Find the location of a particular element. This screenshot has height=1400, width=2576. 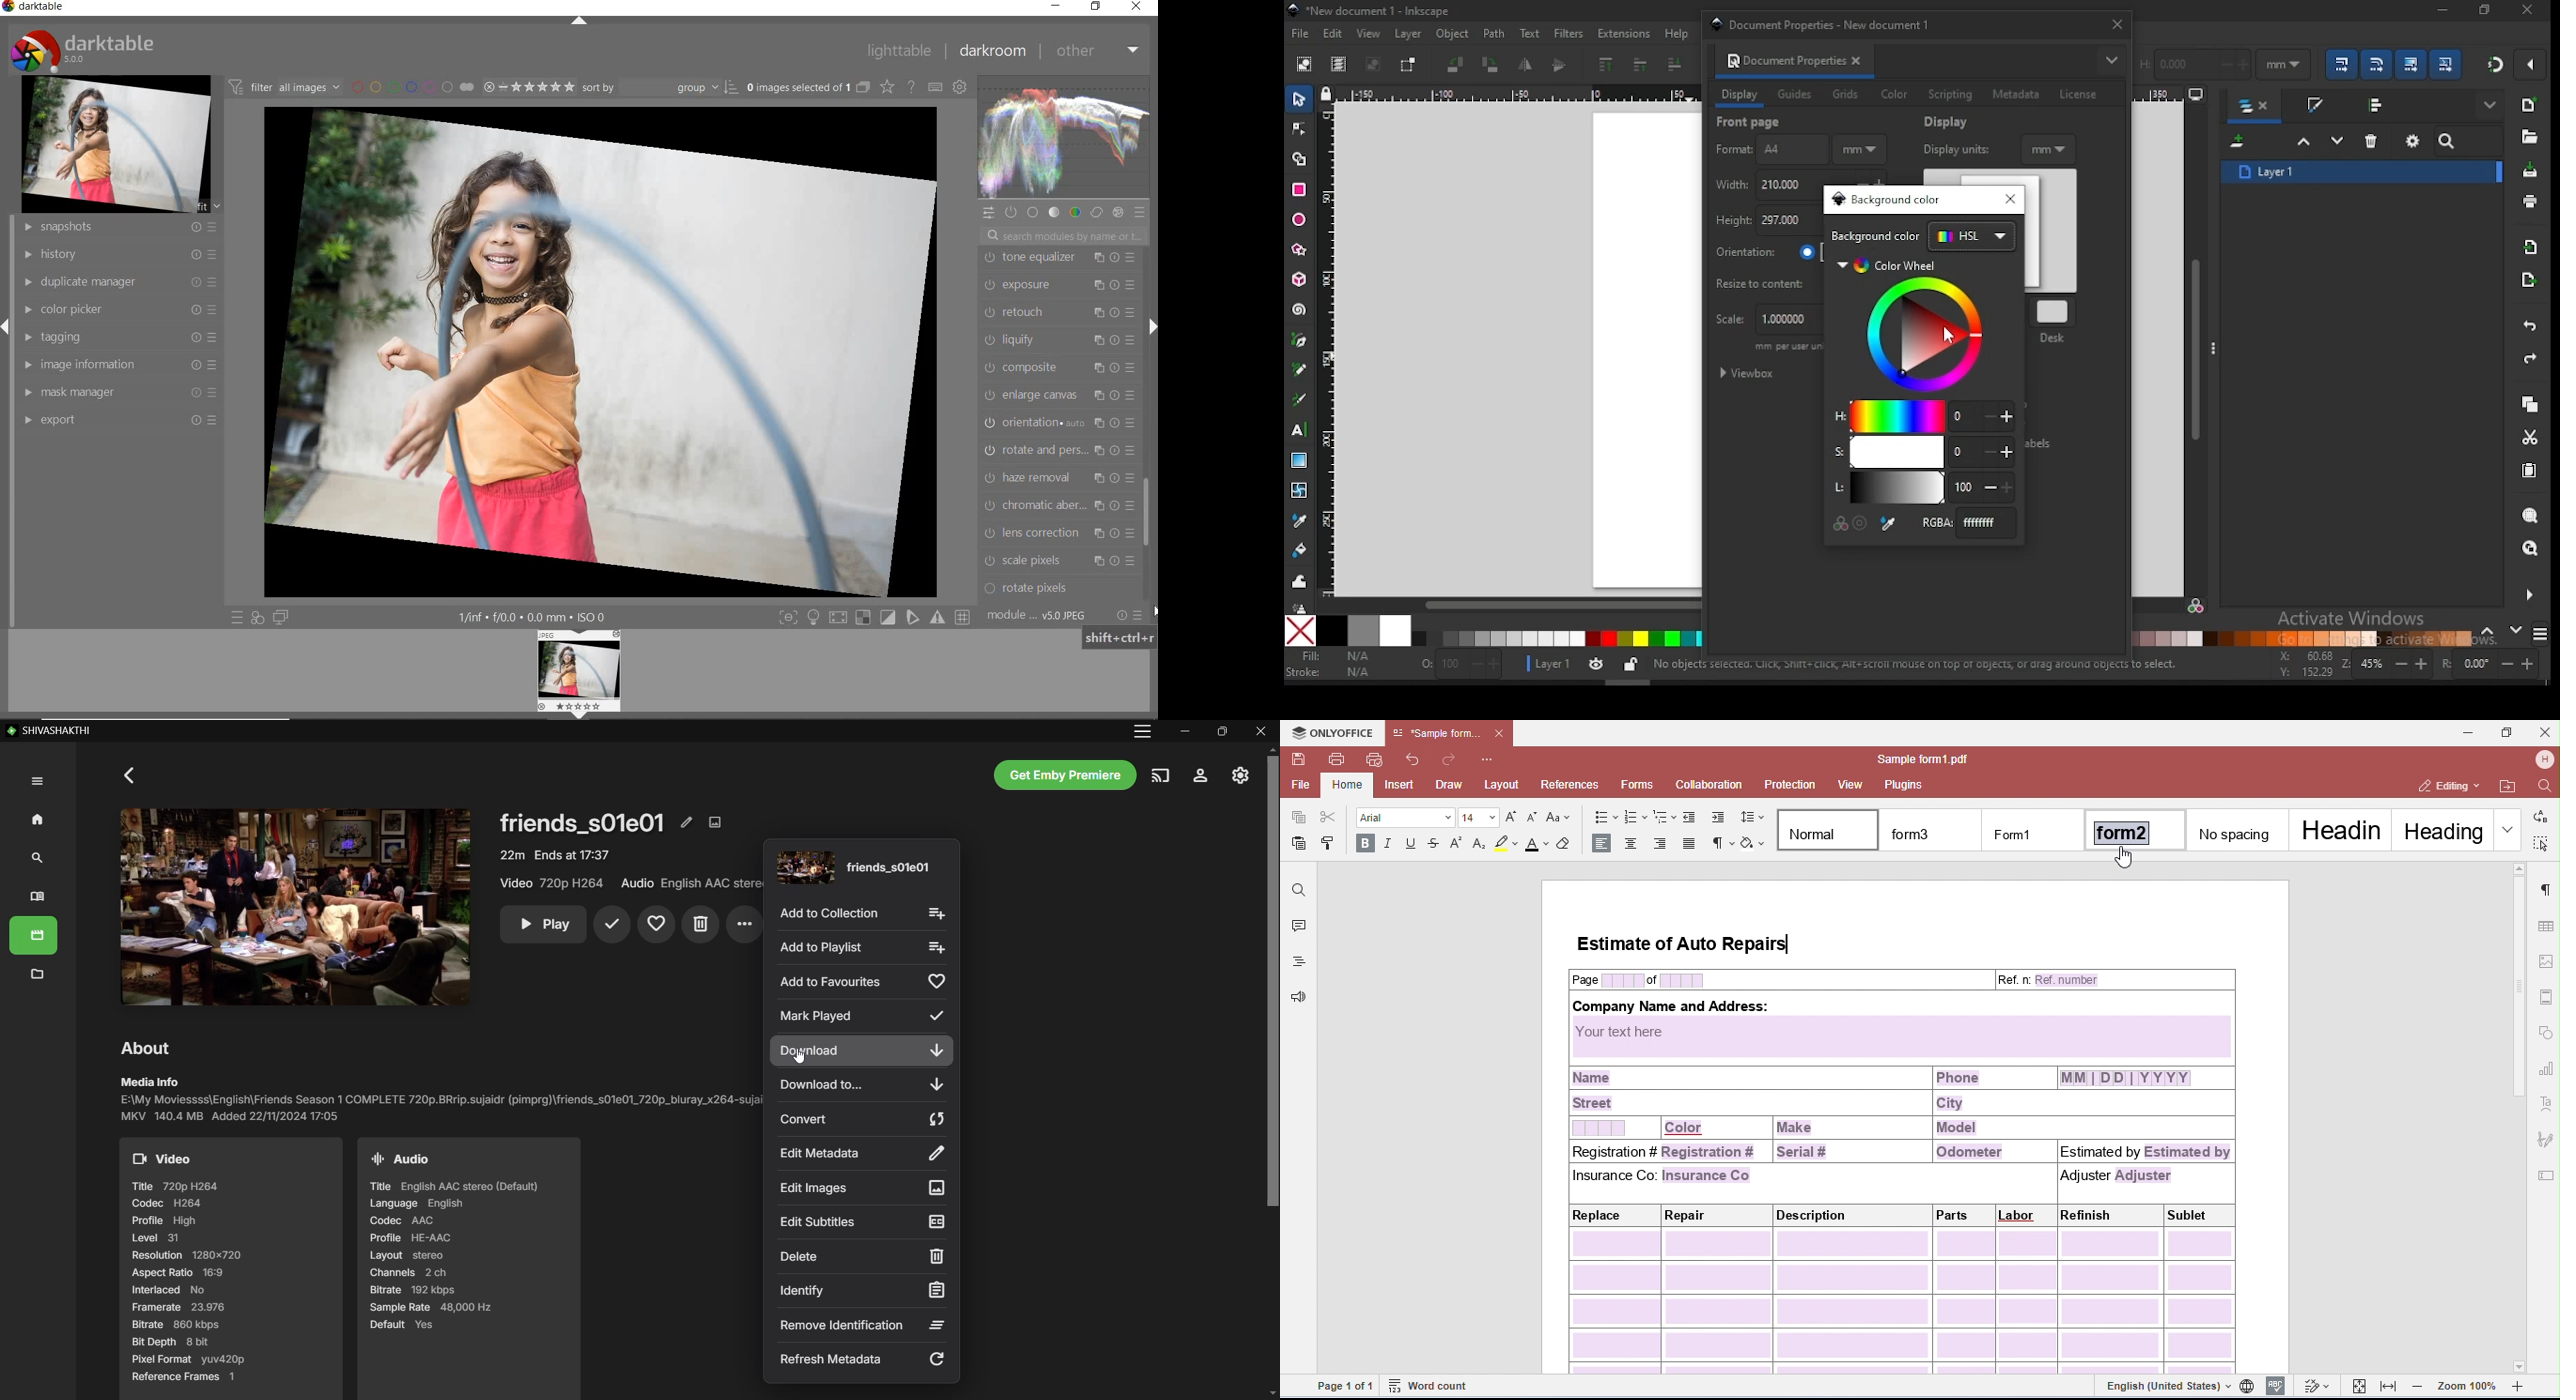

Video Quality is located at coordinates (554, 883).